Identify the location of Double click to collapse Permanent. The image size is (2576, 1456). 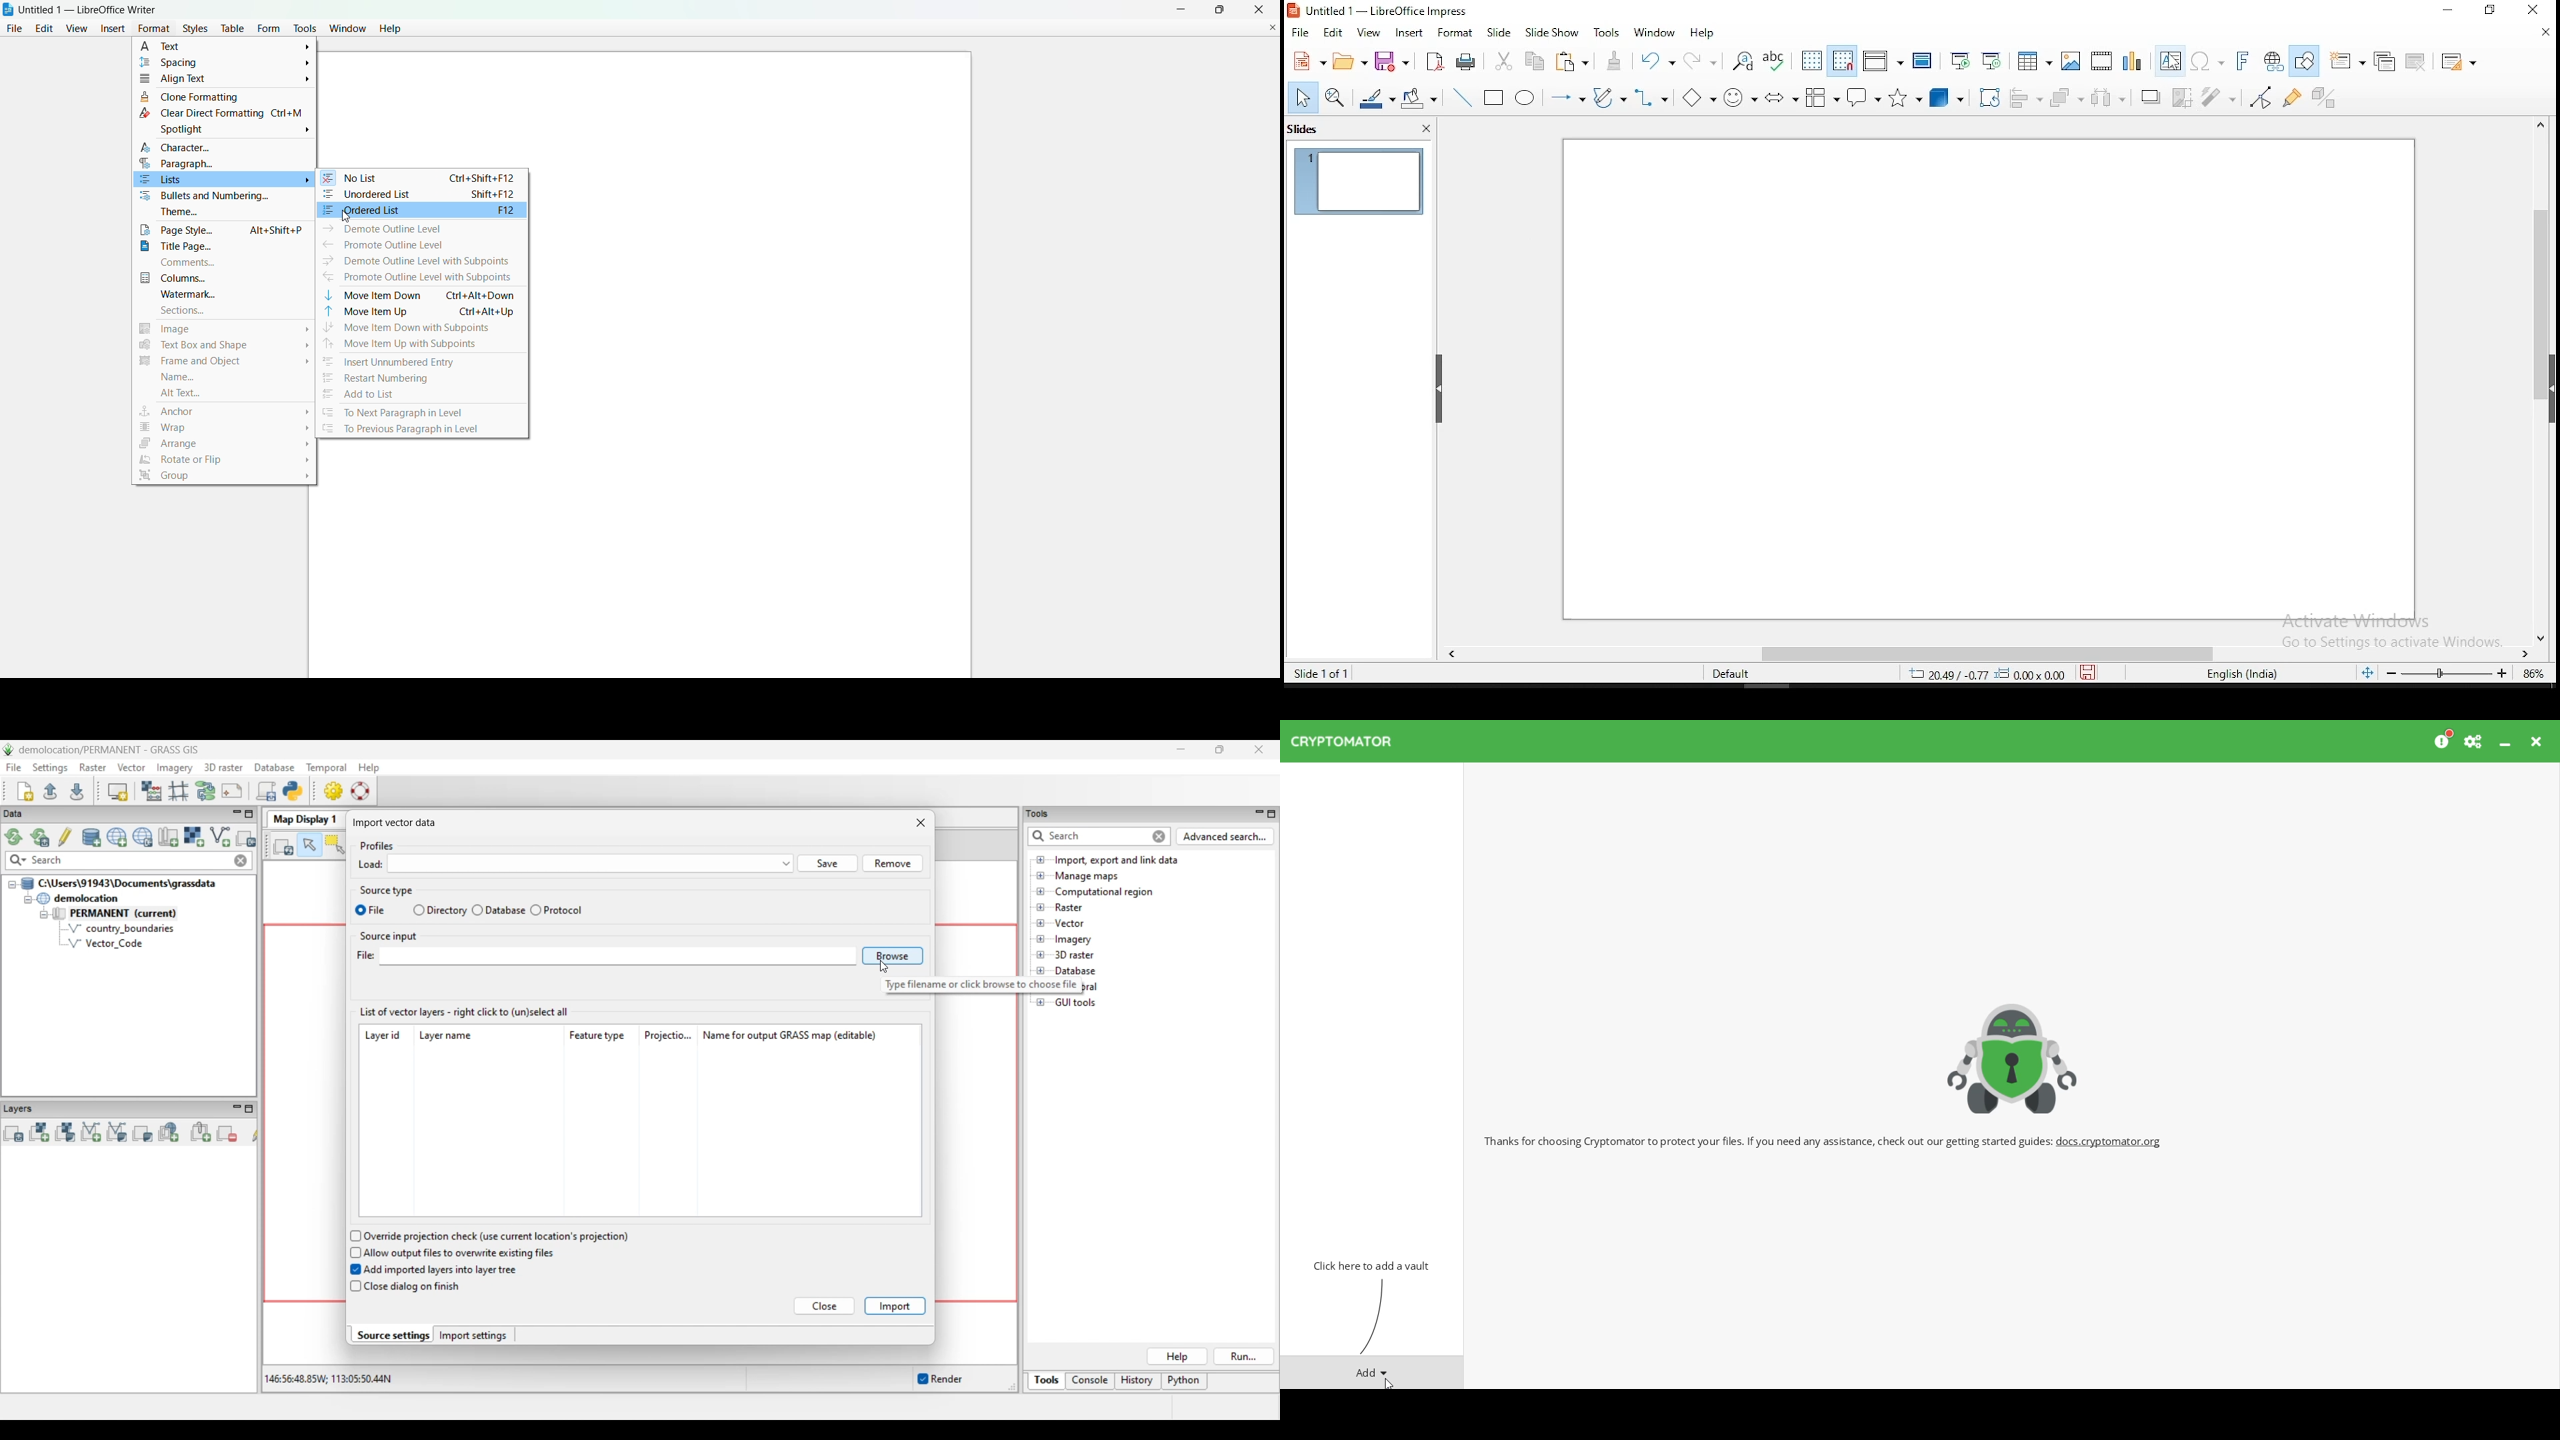
(133, 914).